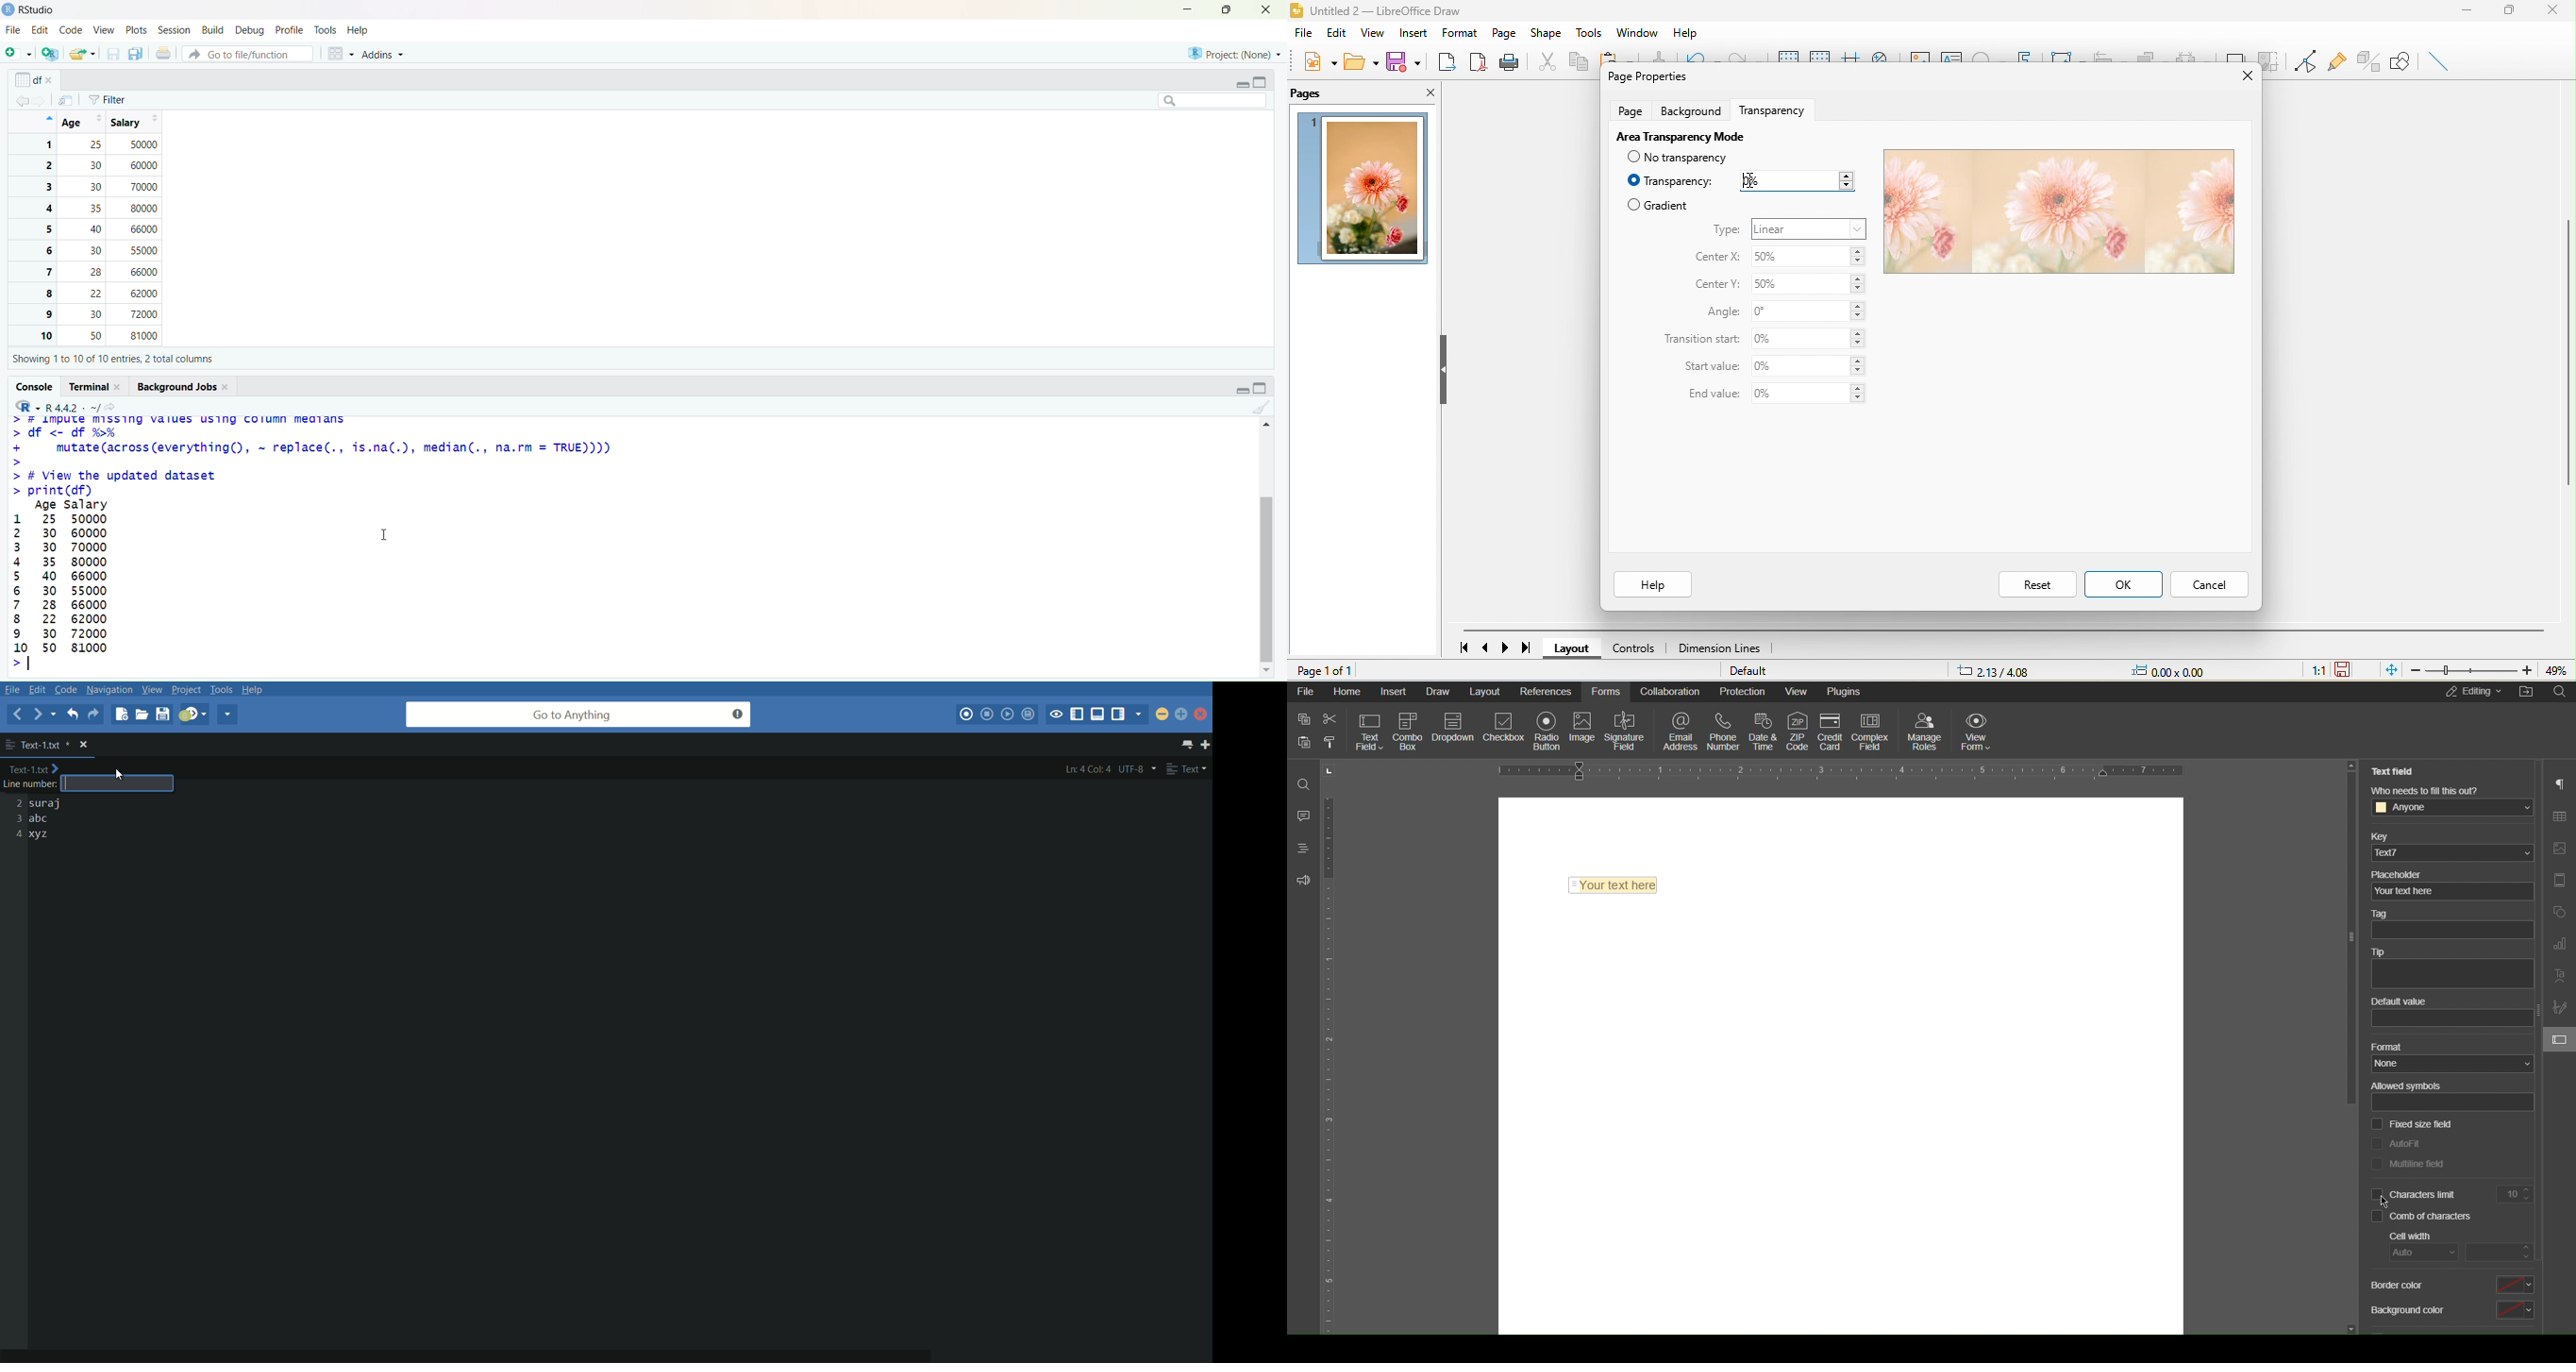  What do you see at coordinates (1443, 59) in the screenshot?
I see `export` at bounding box center [1443, 59].